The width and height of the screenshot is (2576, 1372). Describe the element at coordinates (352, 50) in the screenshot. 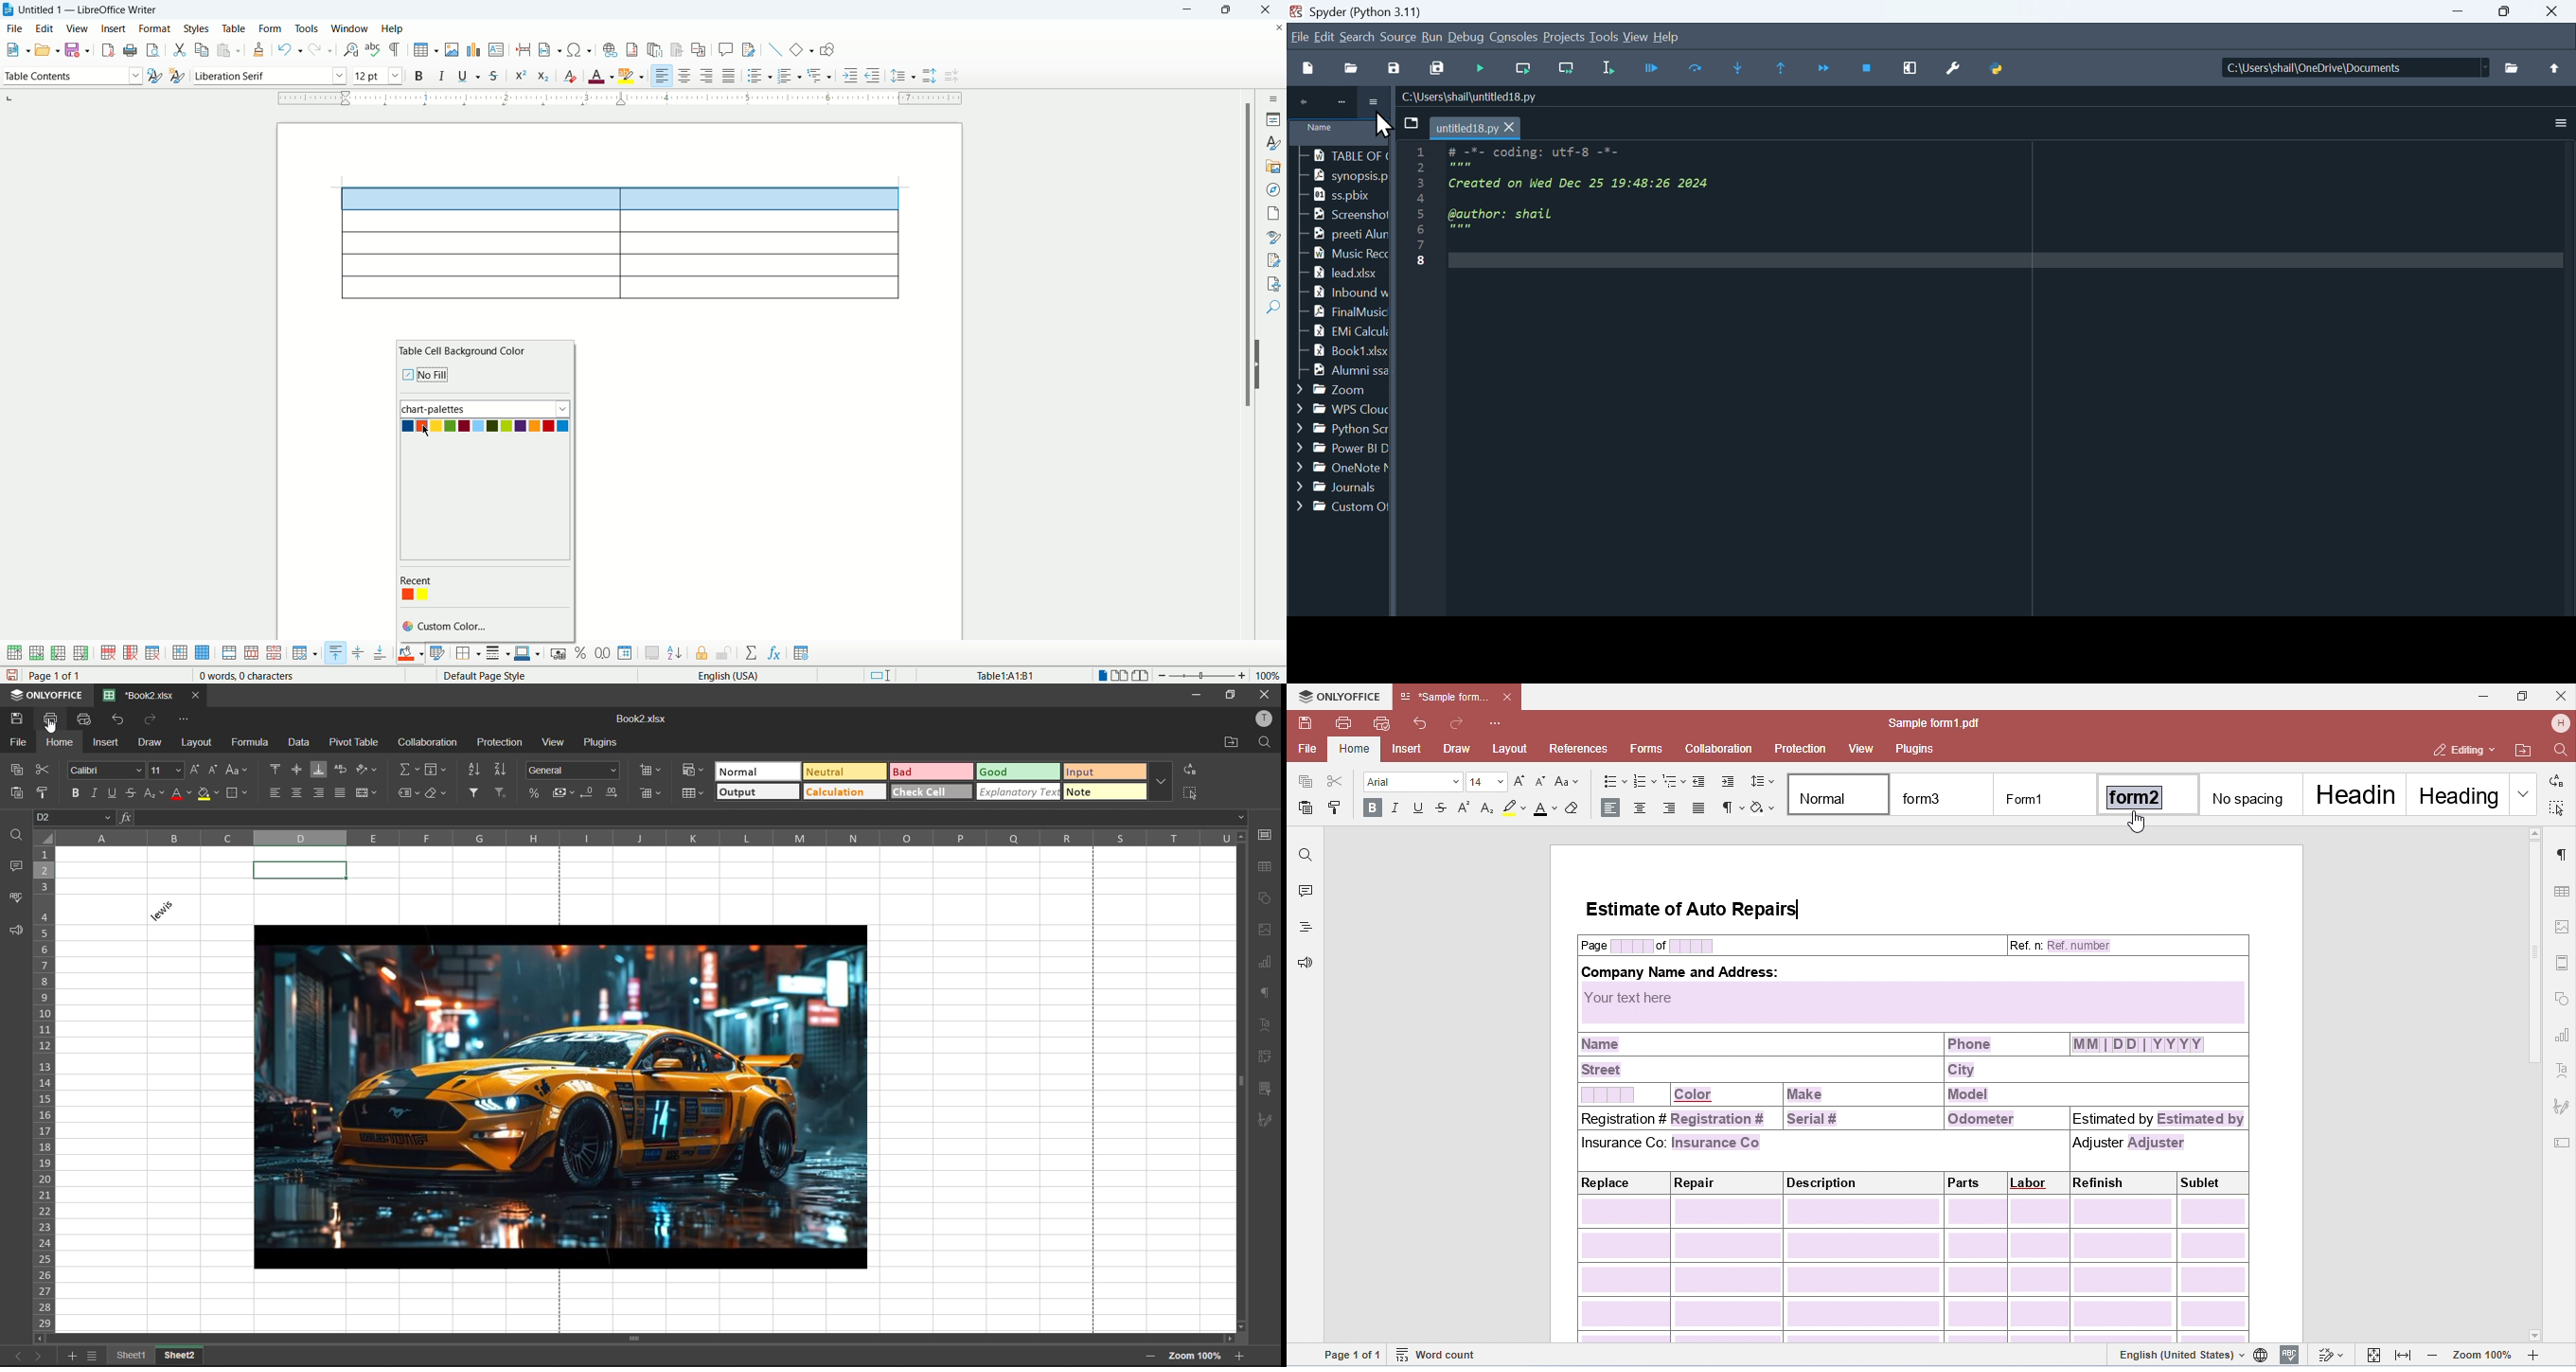

I see `find and replace` at that location.